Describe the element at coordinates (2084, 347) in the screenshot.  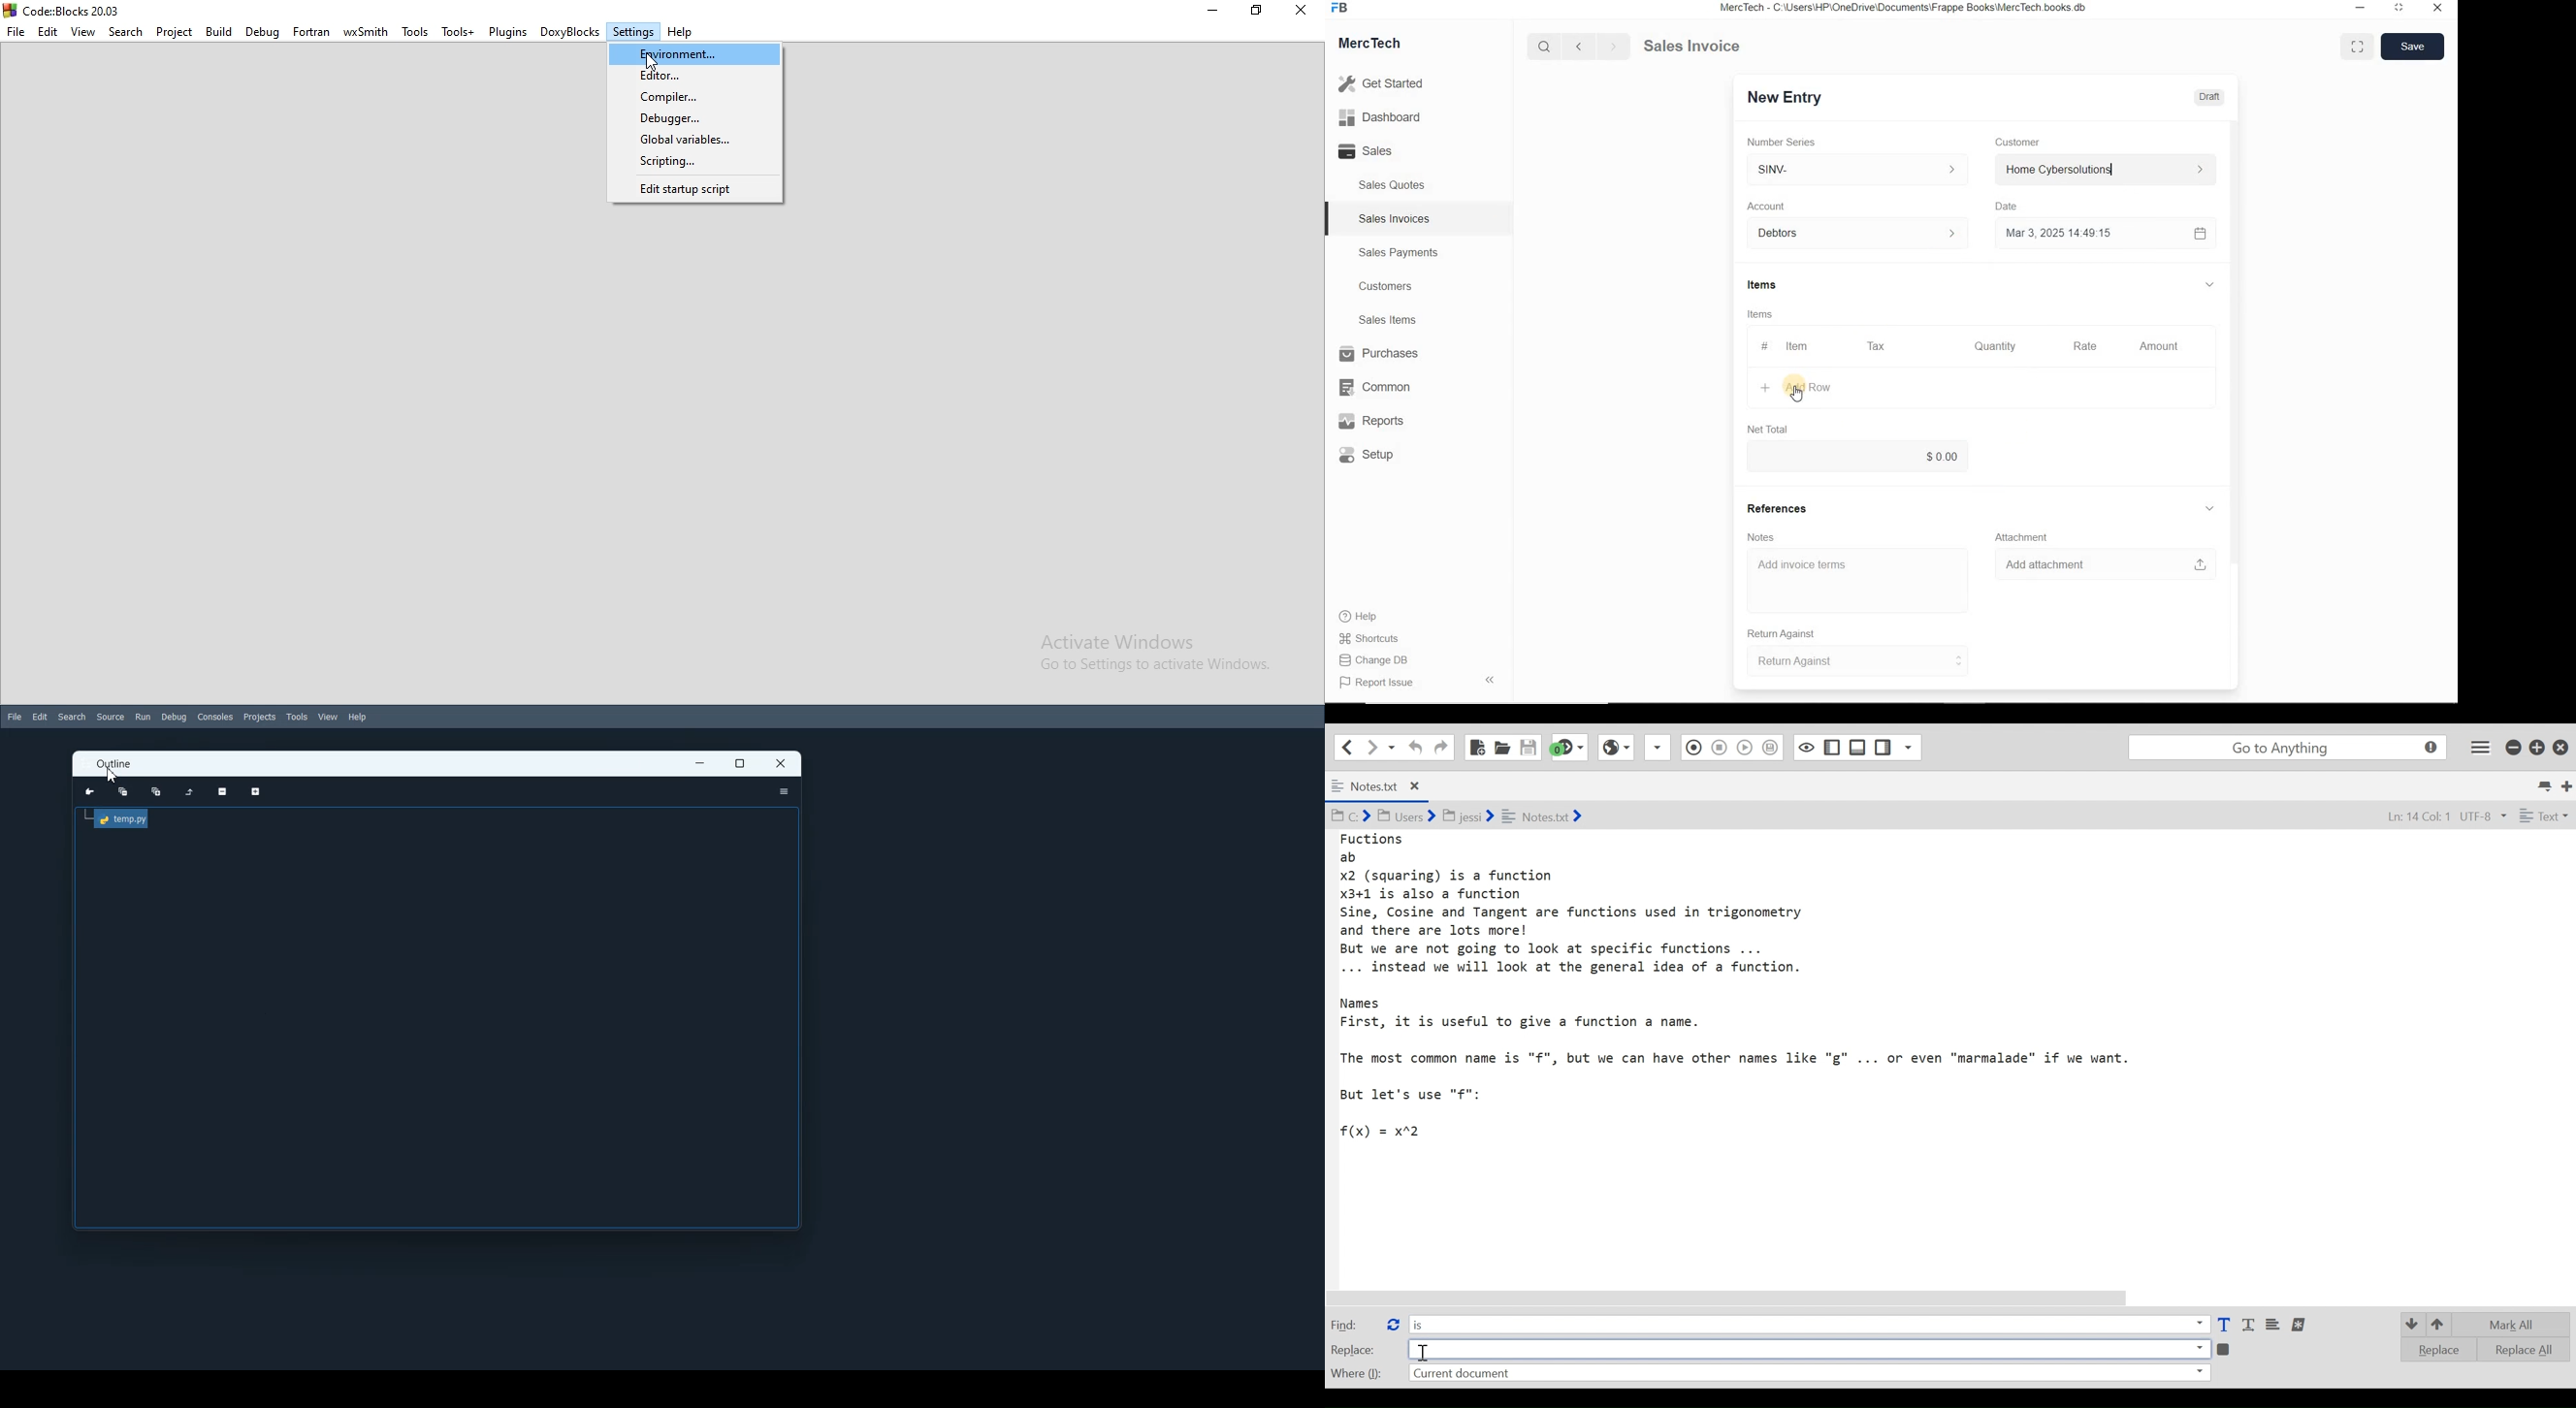
I see `Rate` at that location.